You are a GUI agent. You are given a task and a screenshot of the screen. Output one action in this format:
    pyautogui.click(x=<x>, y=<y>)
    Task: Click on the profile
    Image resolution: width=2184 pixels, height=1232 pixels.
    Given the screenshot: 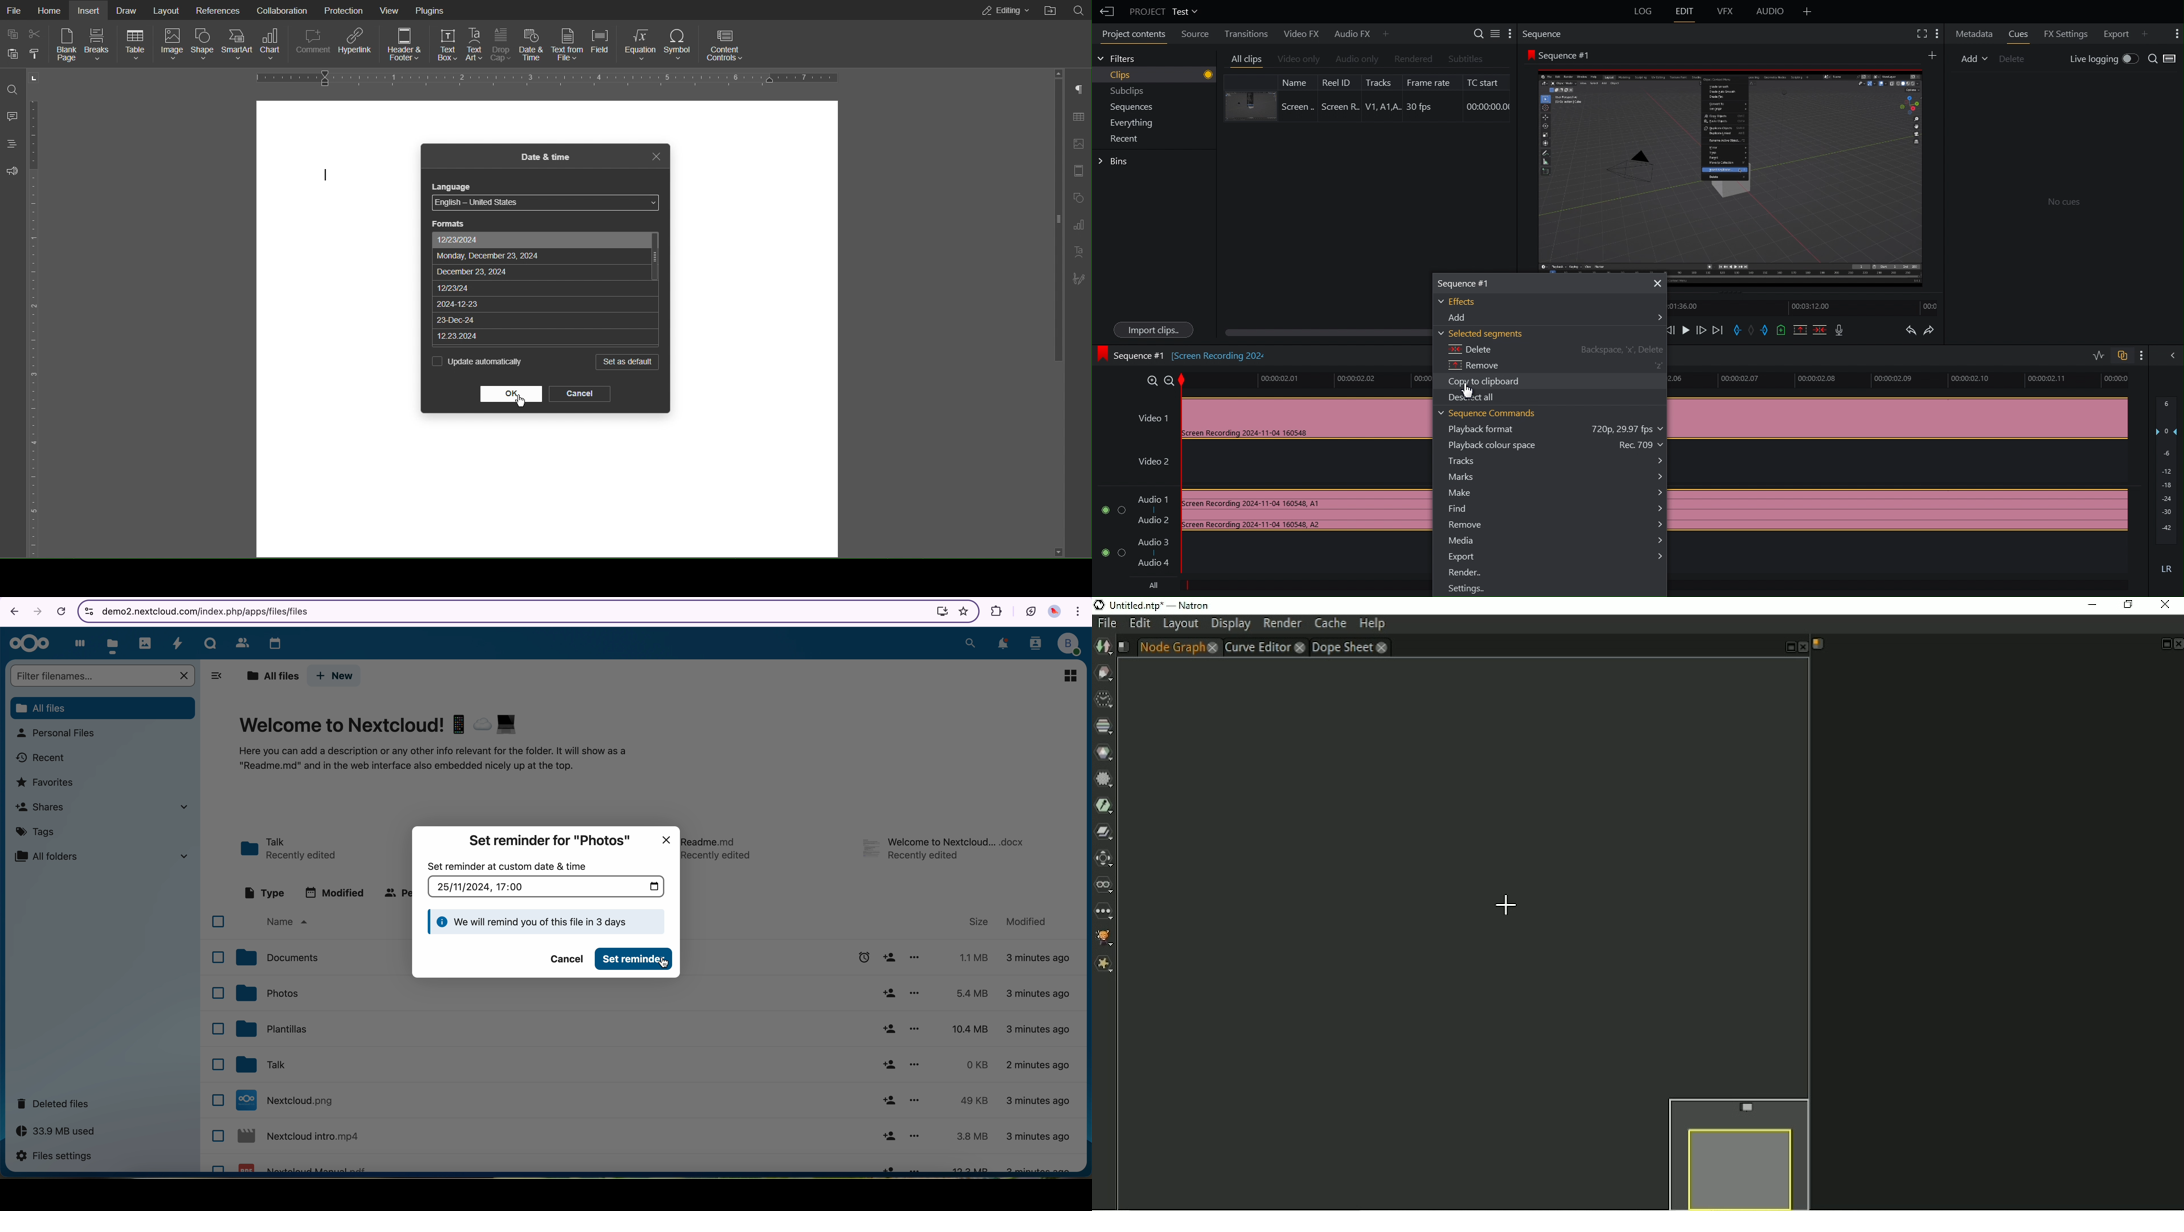 What is the action you would take?
    pyautogui.click(x=1070, y=645)
    